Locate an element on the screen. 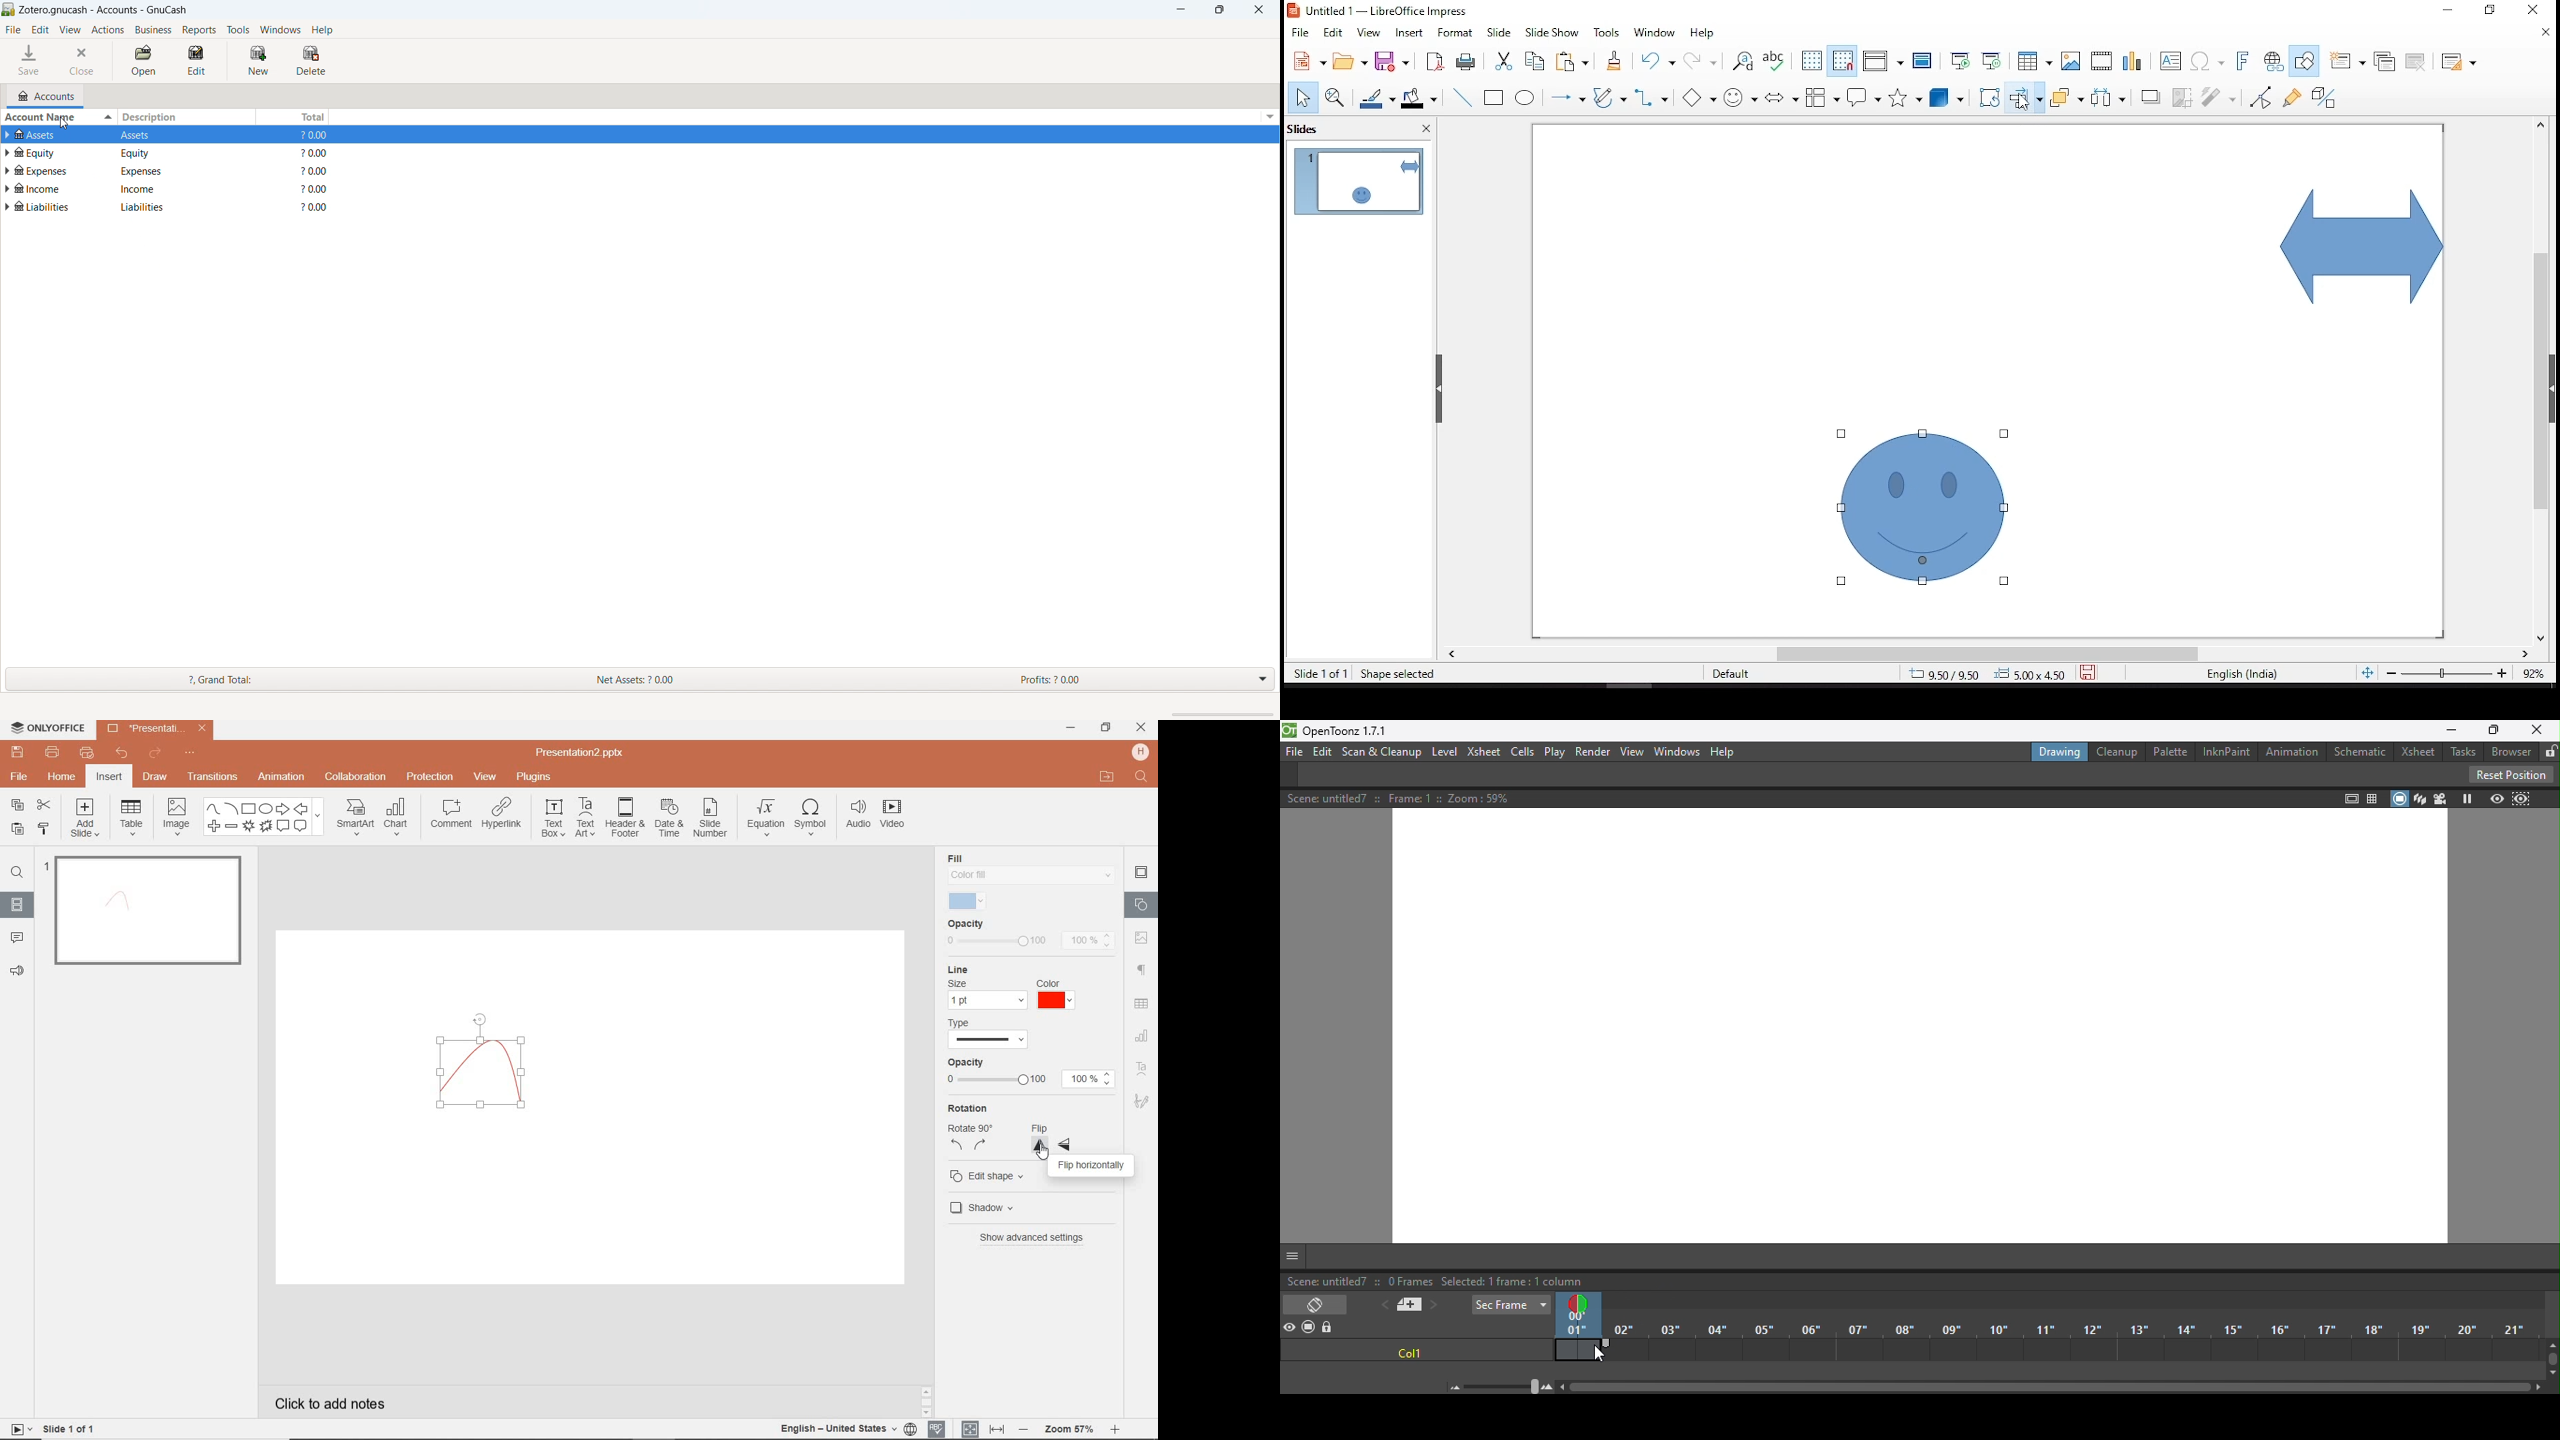 Image resolution: width=2576 pixels, height=1456 pixels. FEEDBACK & SUPPORT is located at coordinates (17, 971).